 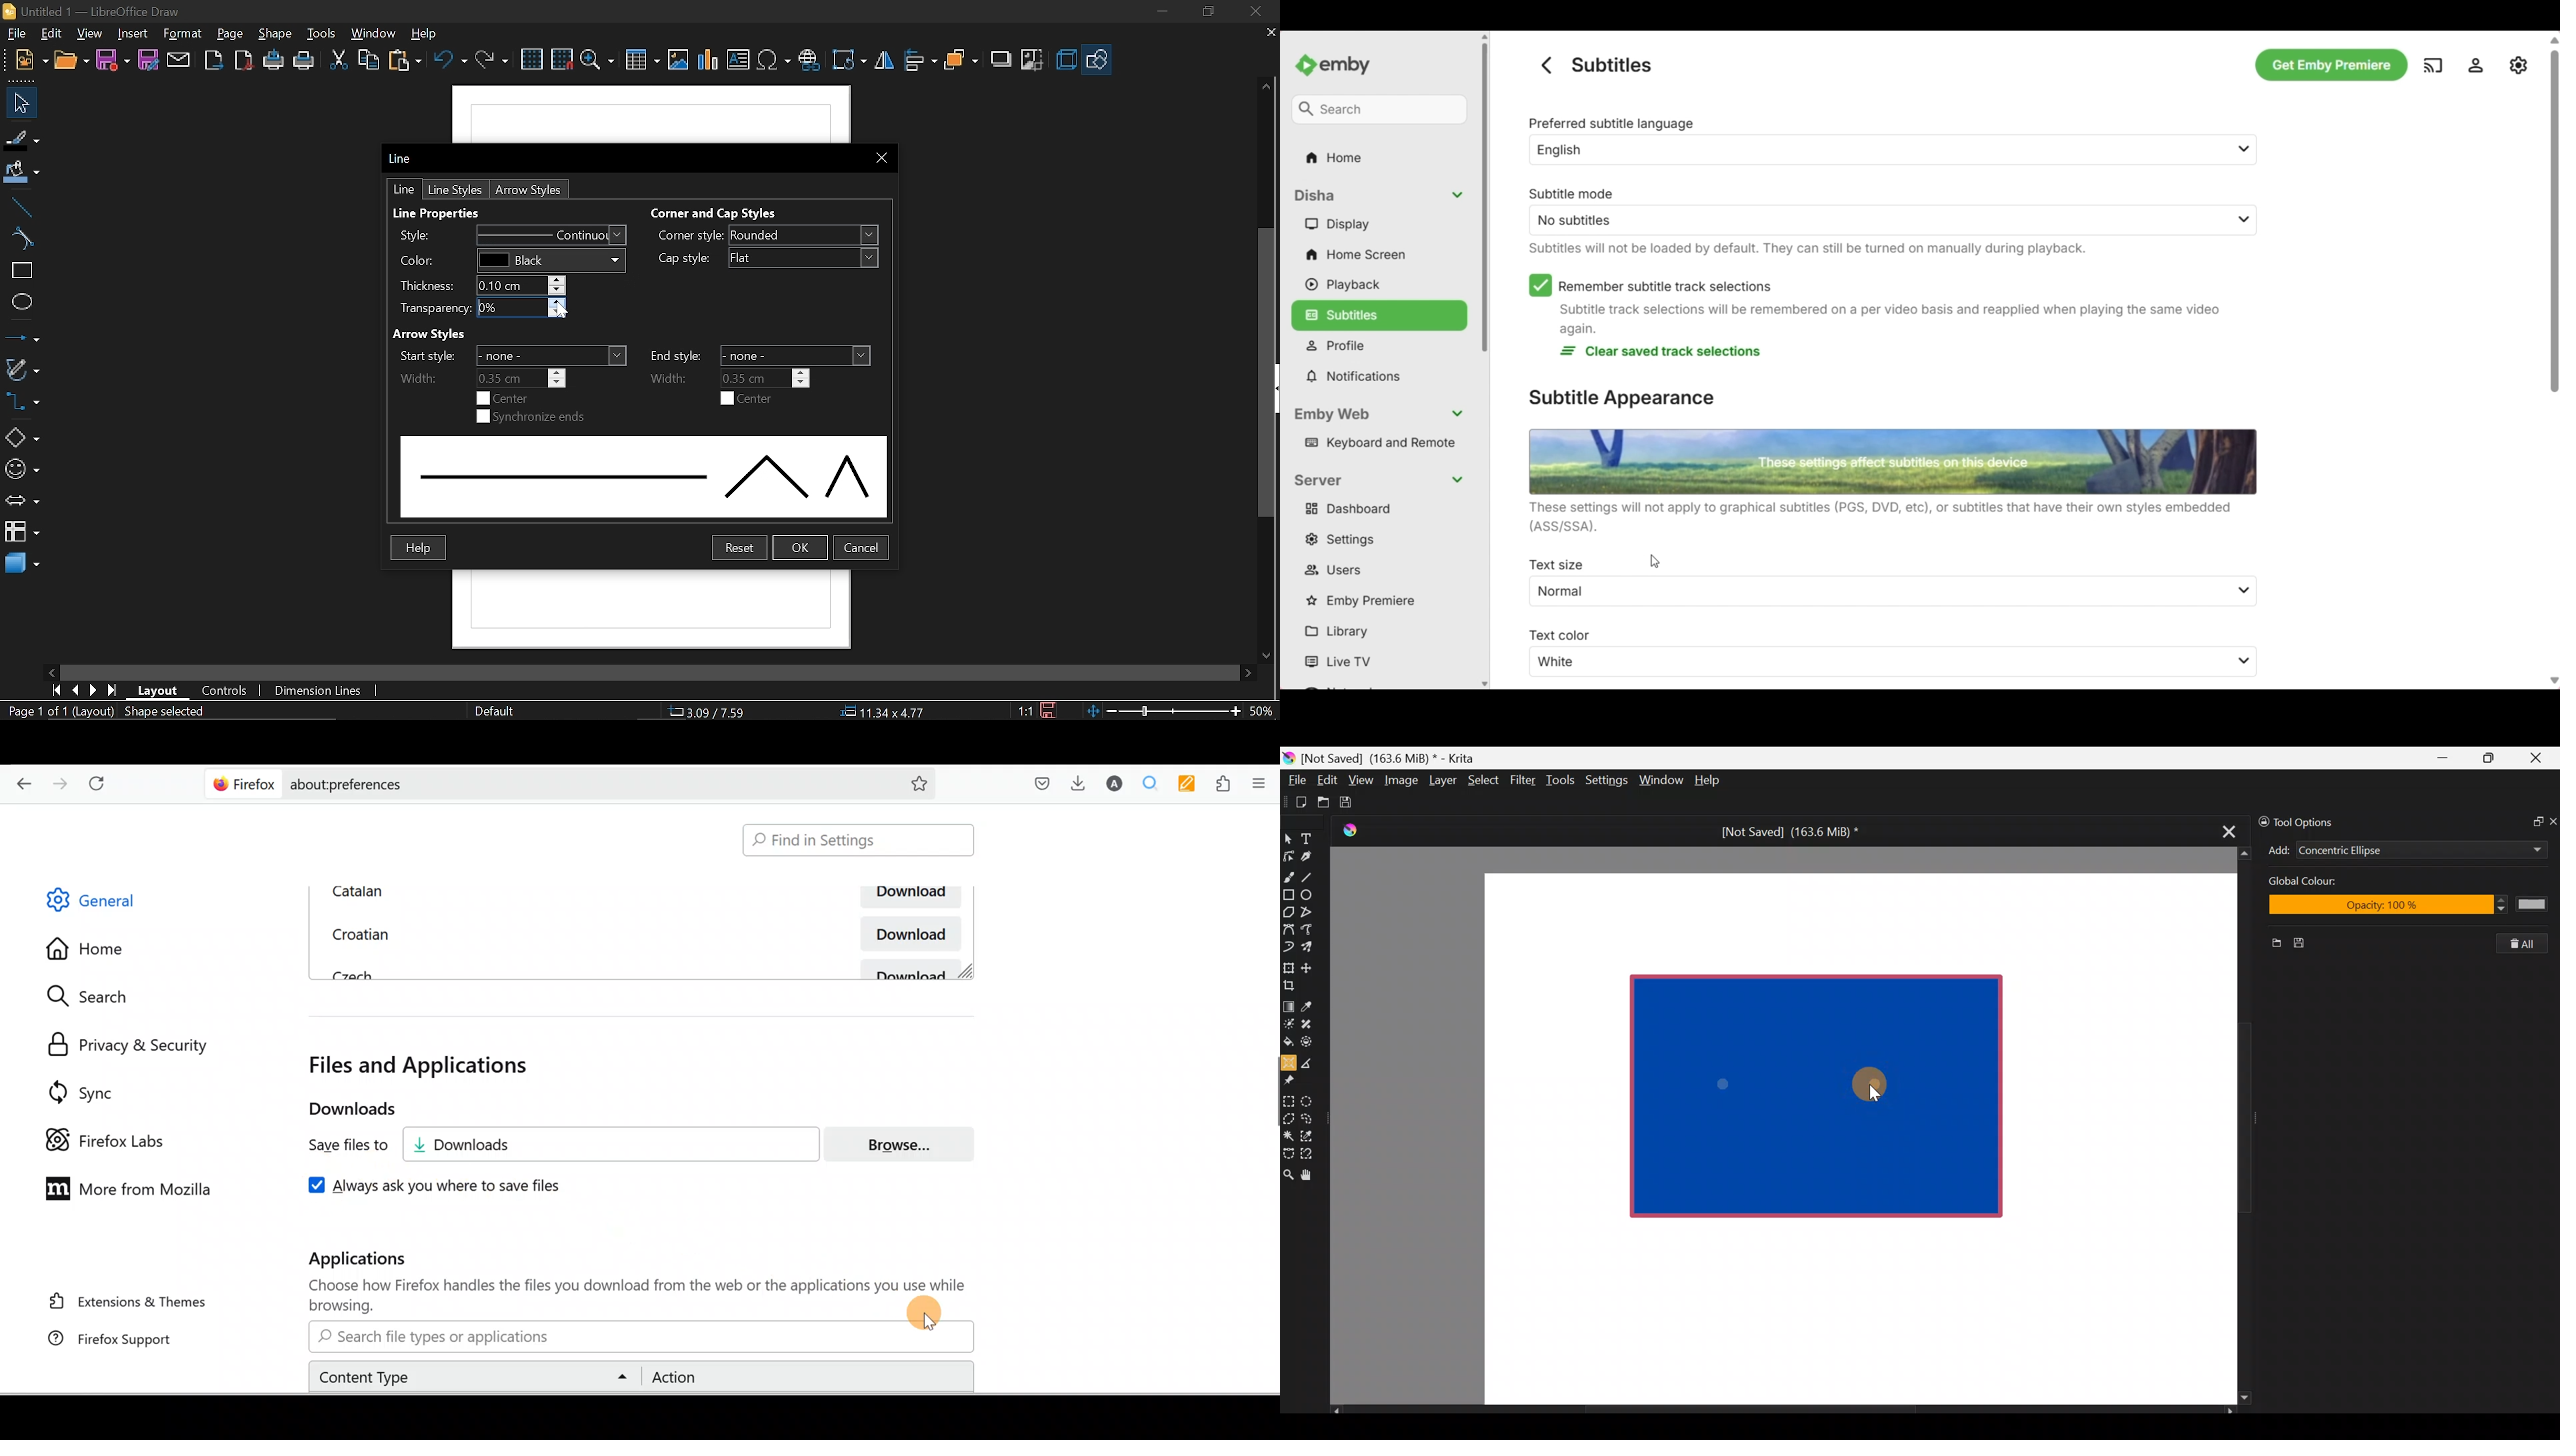 What do you see at coordinates (1383, 346) in the screenshot?
I see `Profile` at bounding box center [1383, 346].